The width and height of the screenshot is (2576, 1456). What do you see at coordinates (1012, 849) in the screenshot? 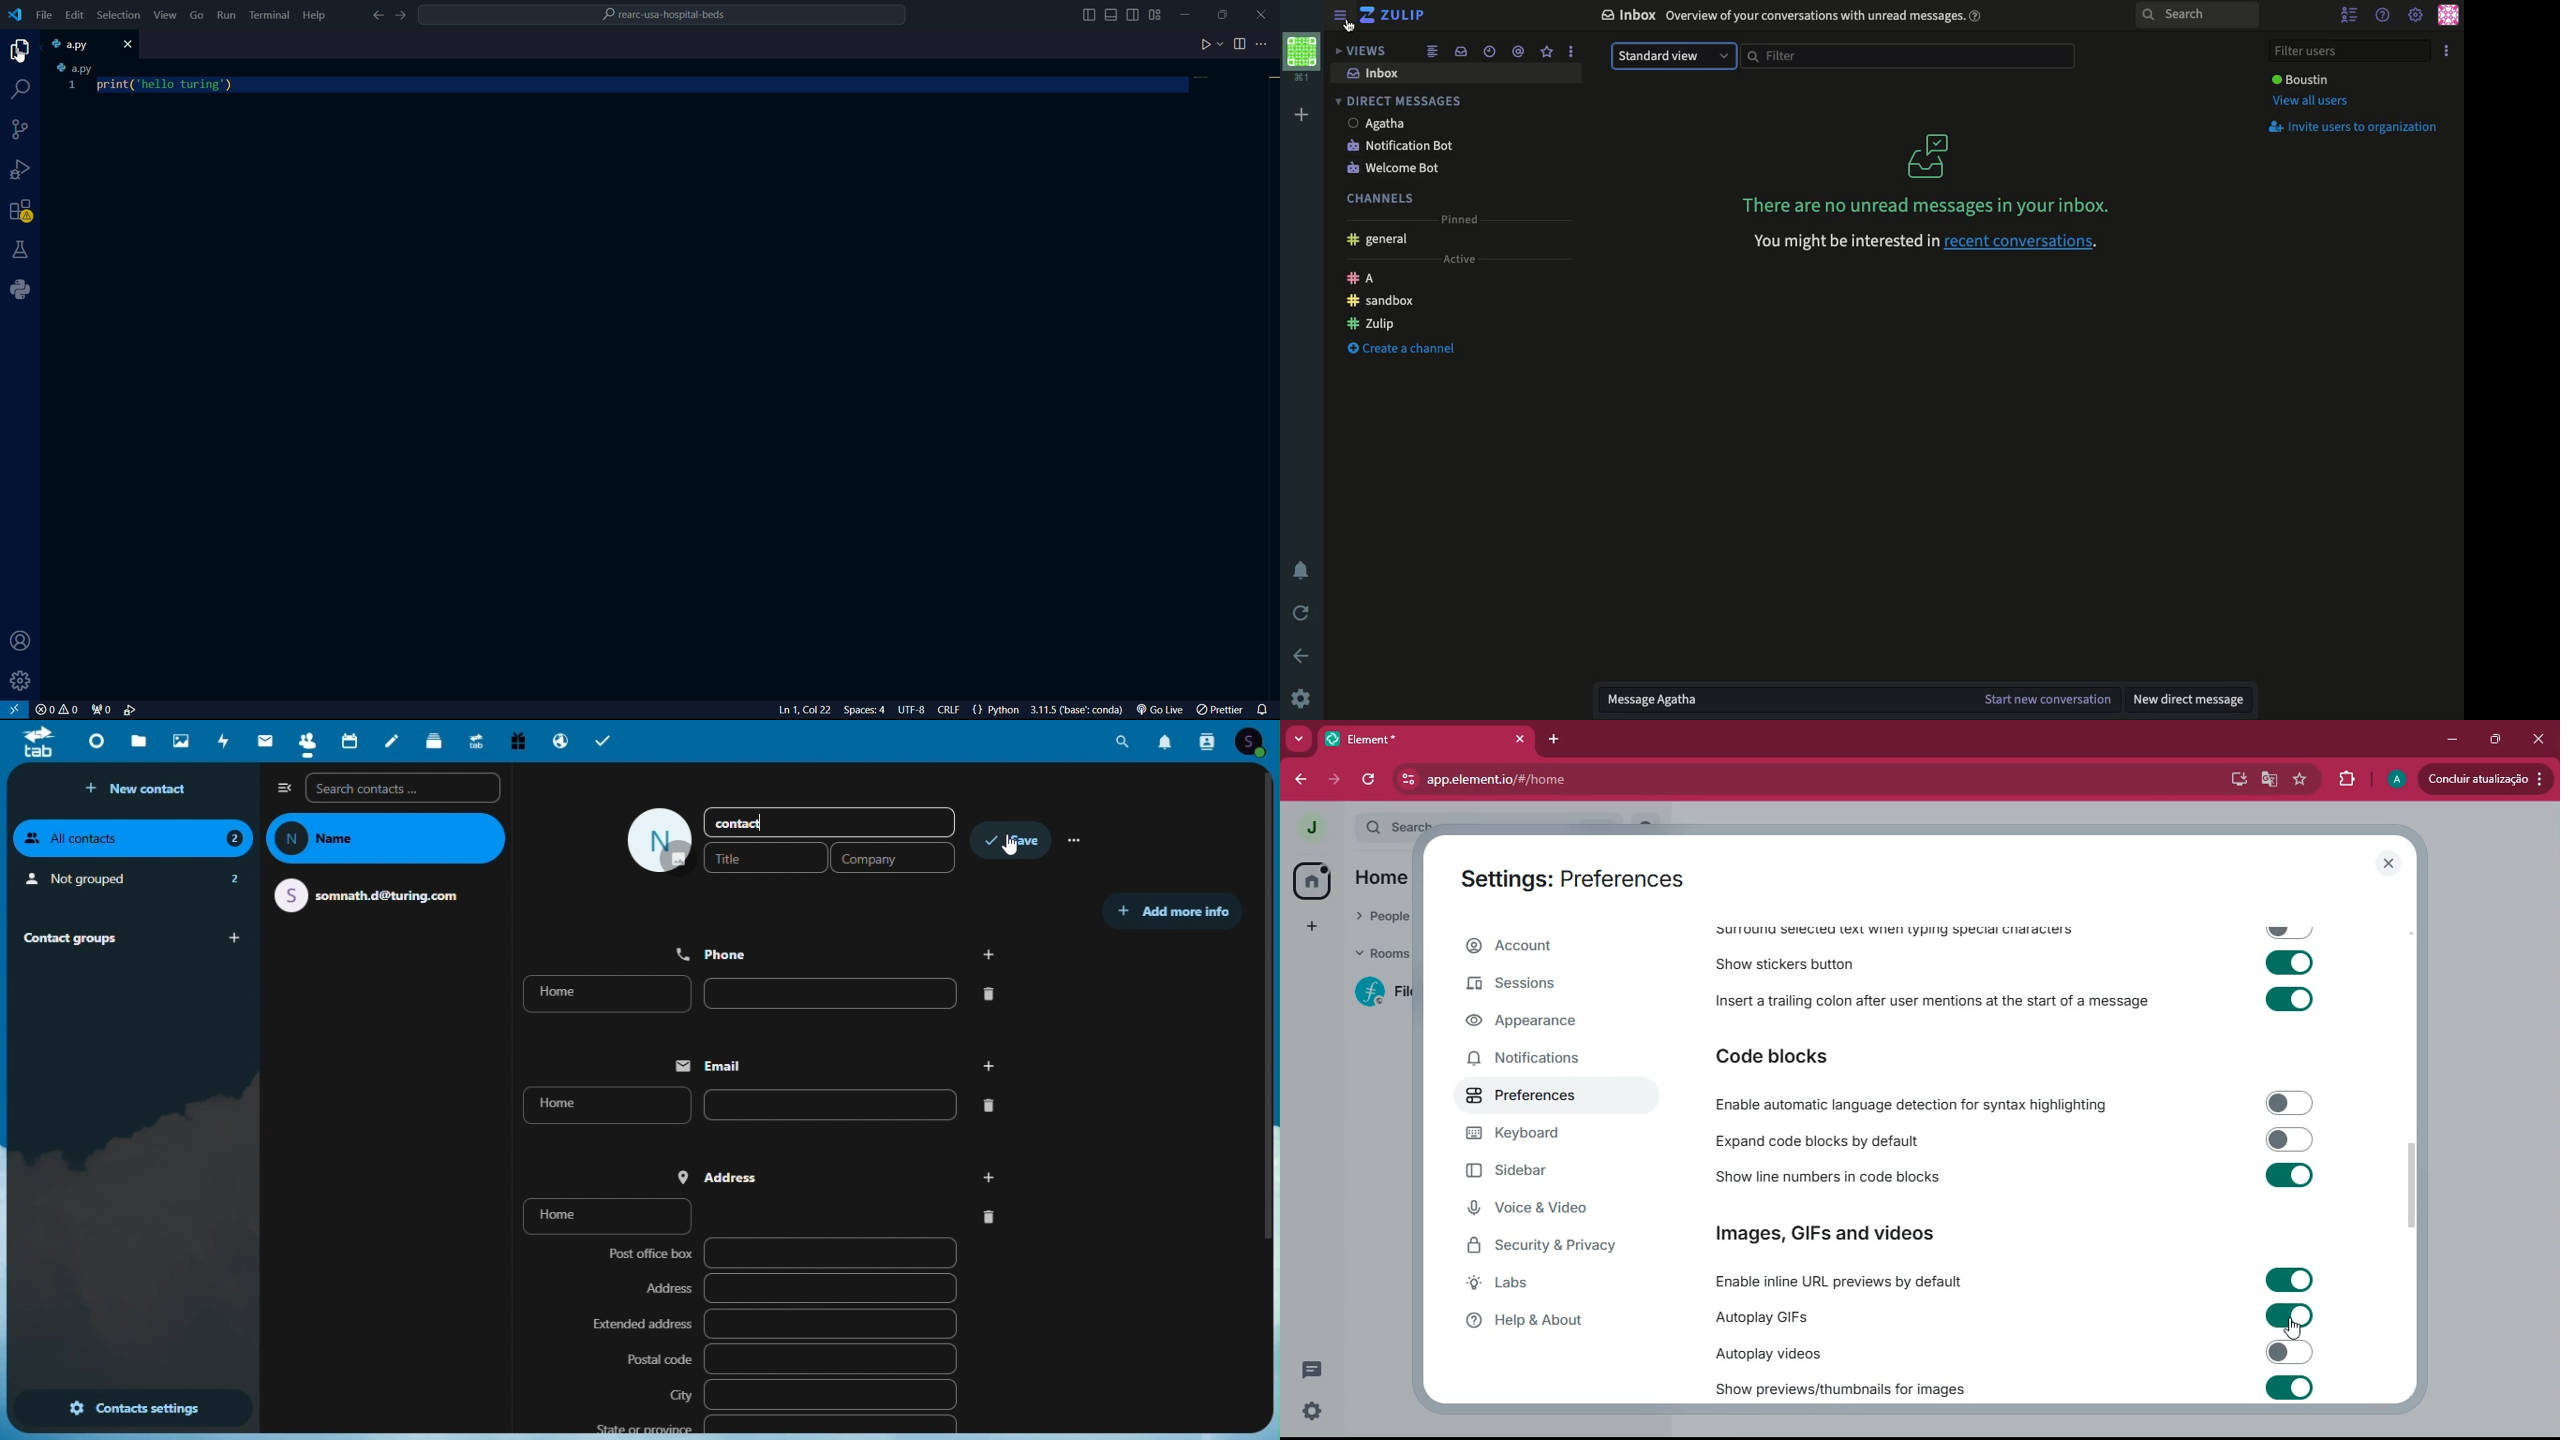
I see `cursor` at bounding box center [1012, 849].